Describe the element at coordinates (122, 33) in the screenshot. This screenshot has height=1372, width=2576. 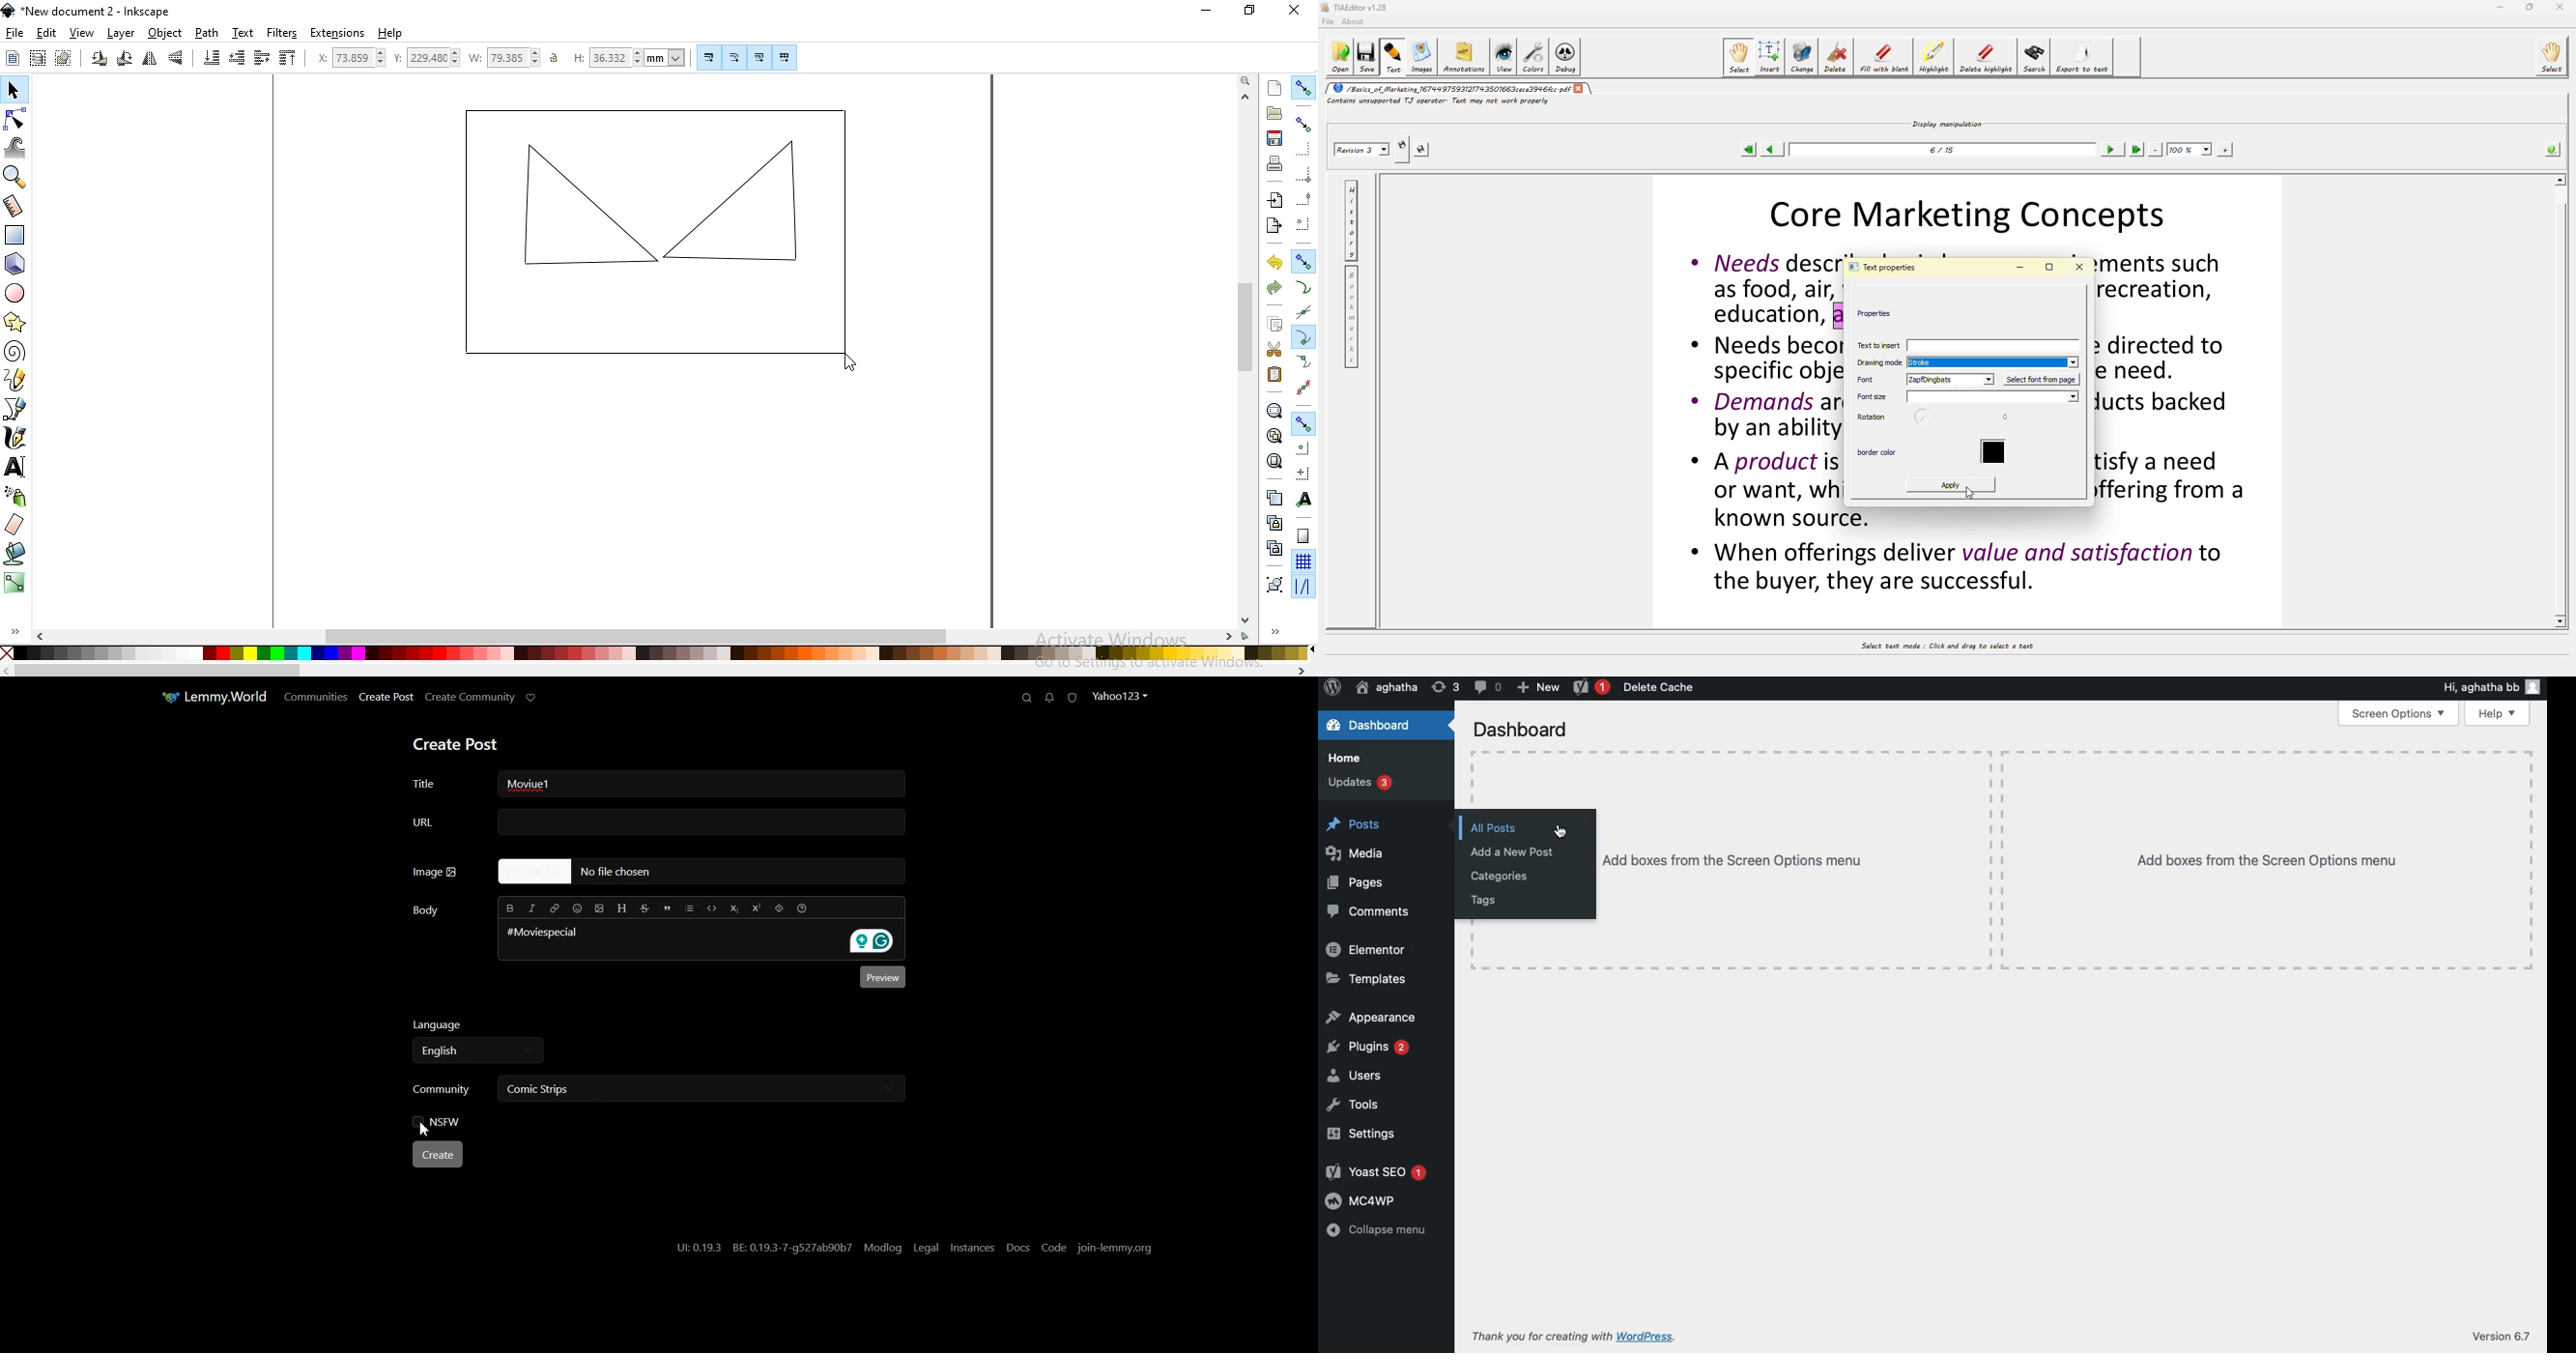
I see `layer` at that location.